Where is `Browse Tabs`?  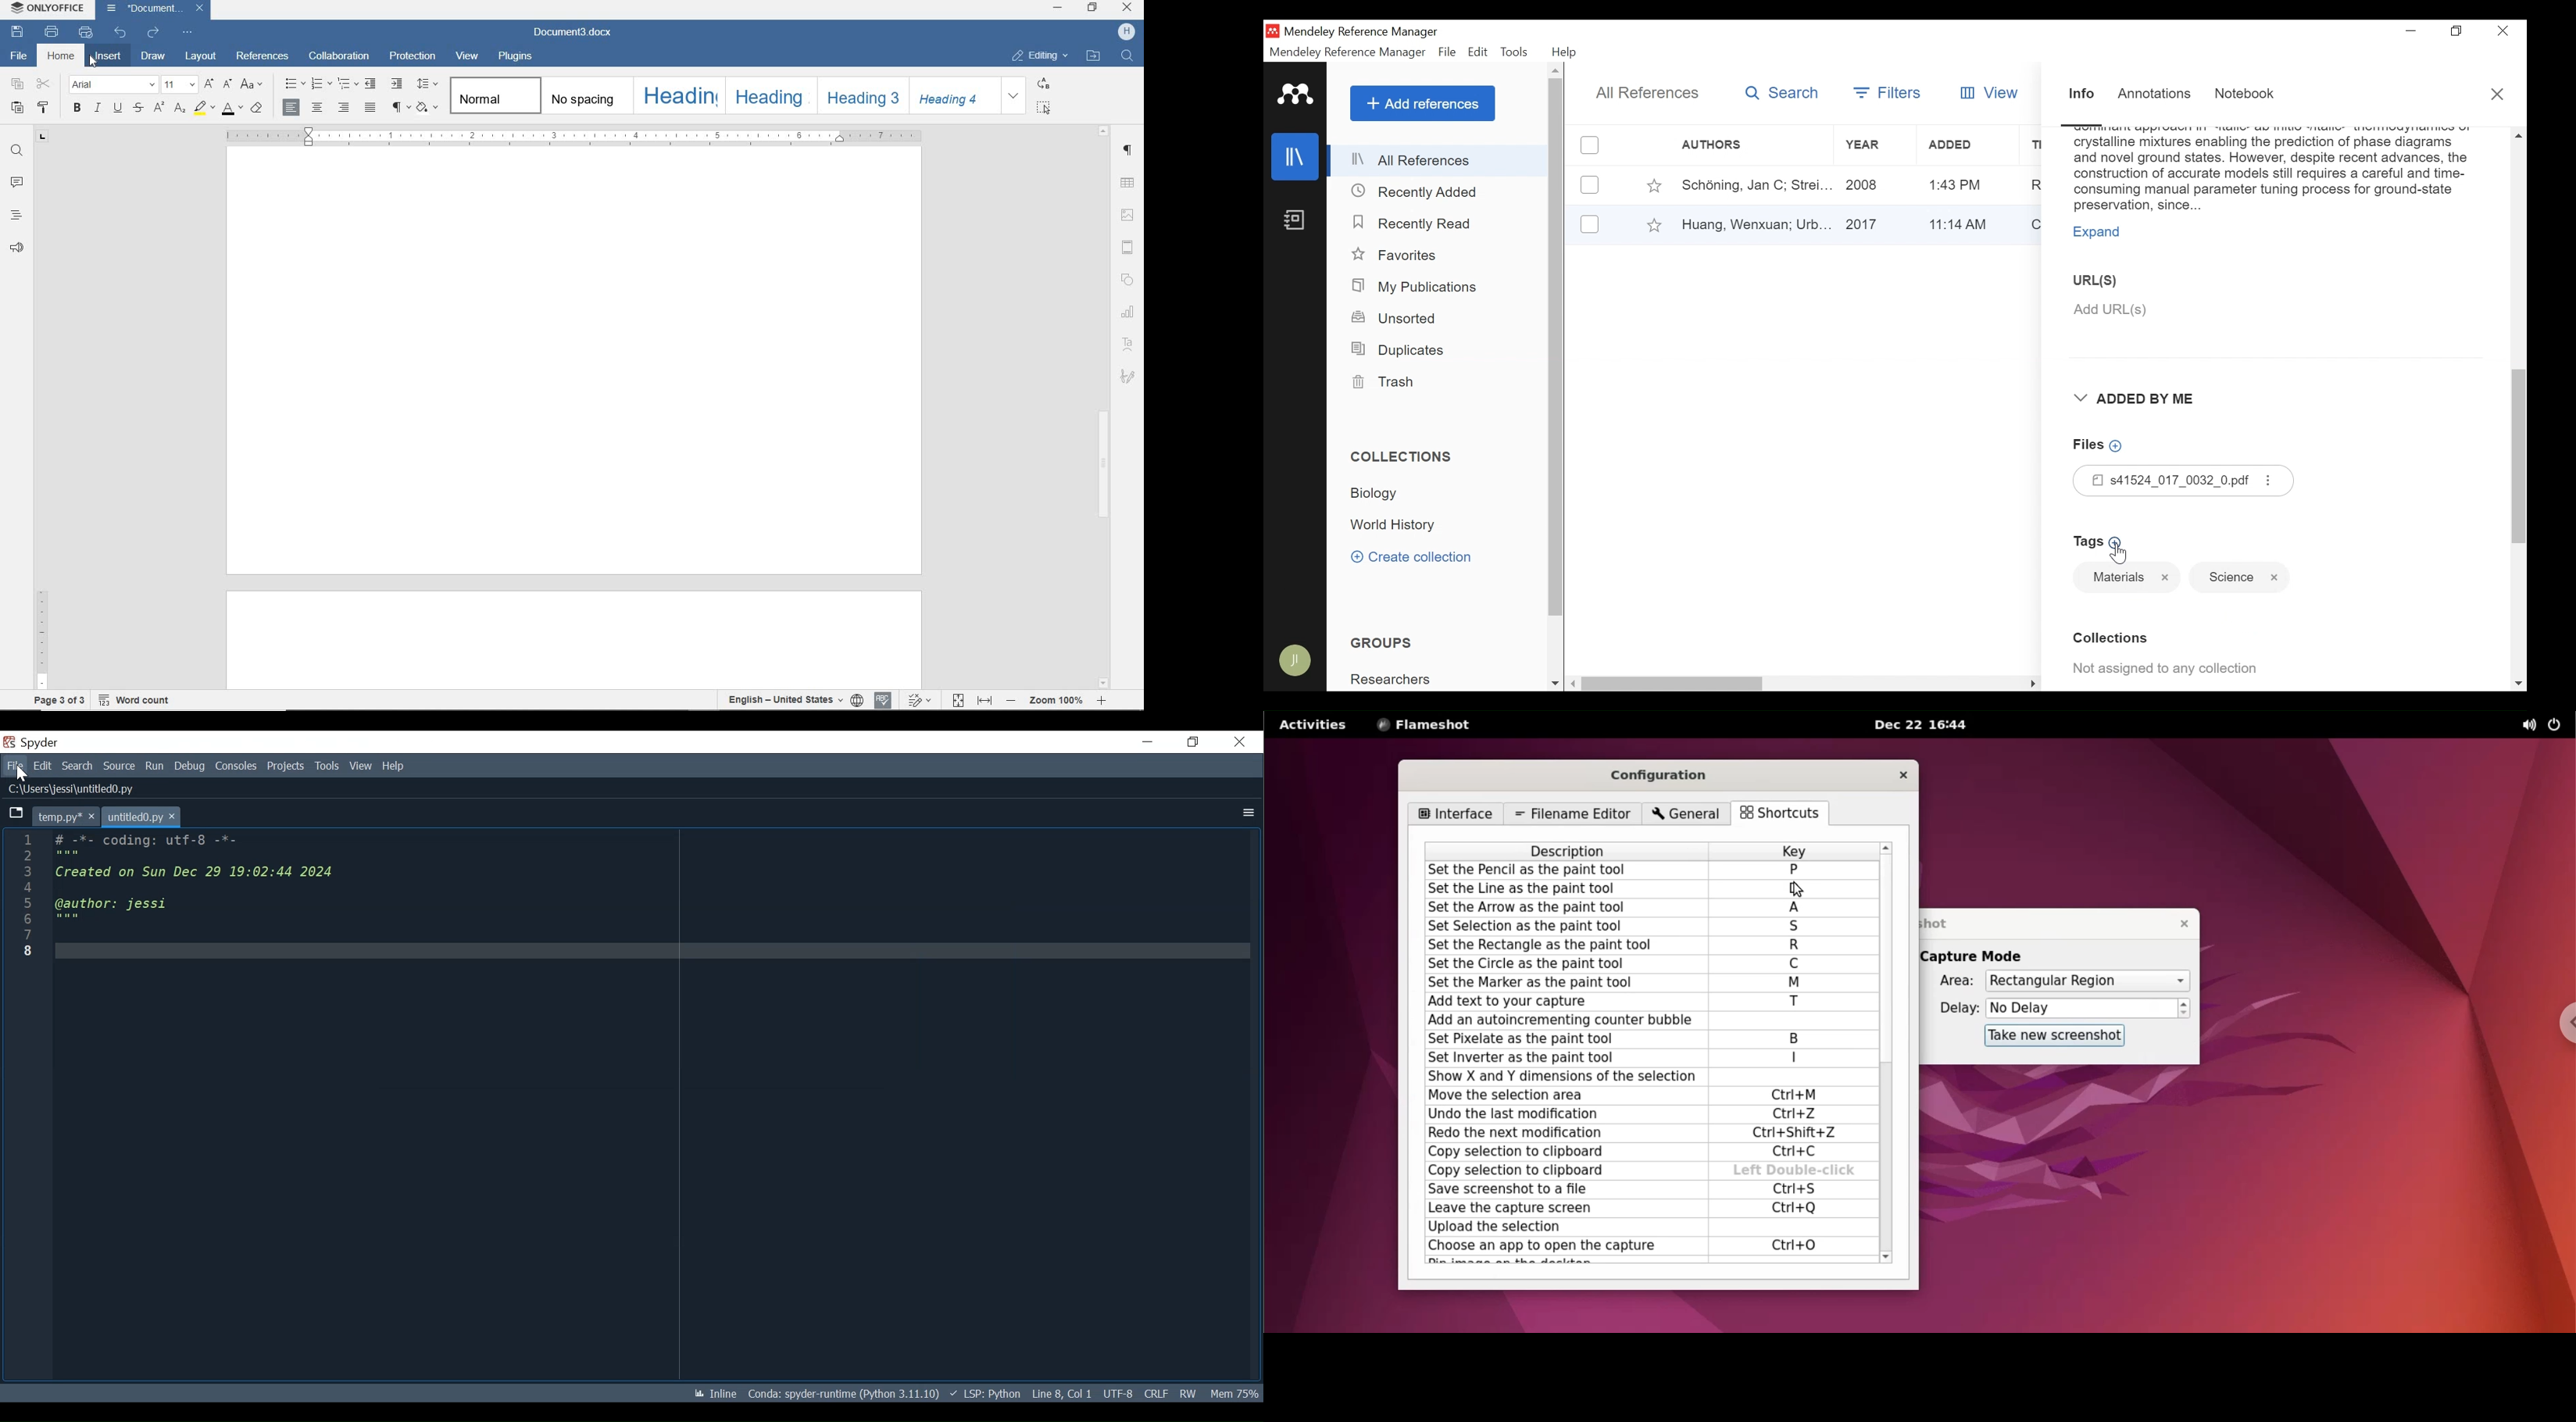
Browse Tabs is located at coordinates (16, 814).